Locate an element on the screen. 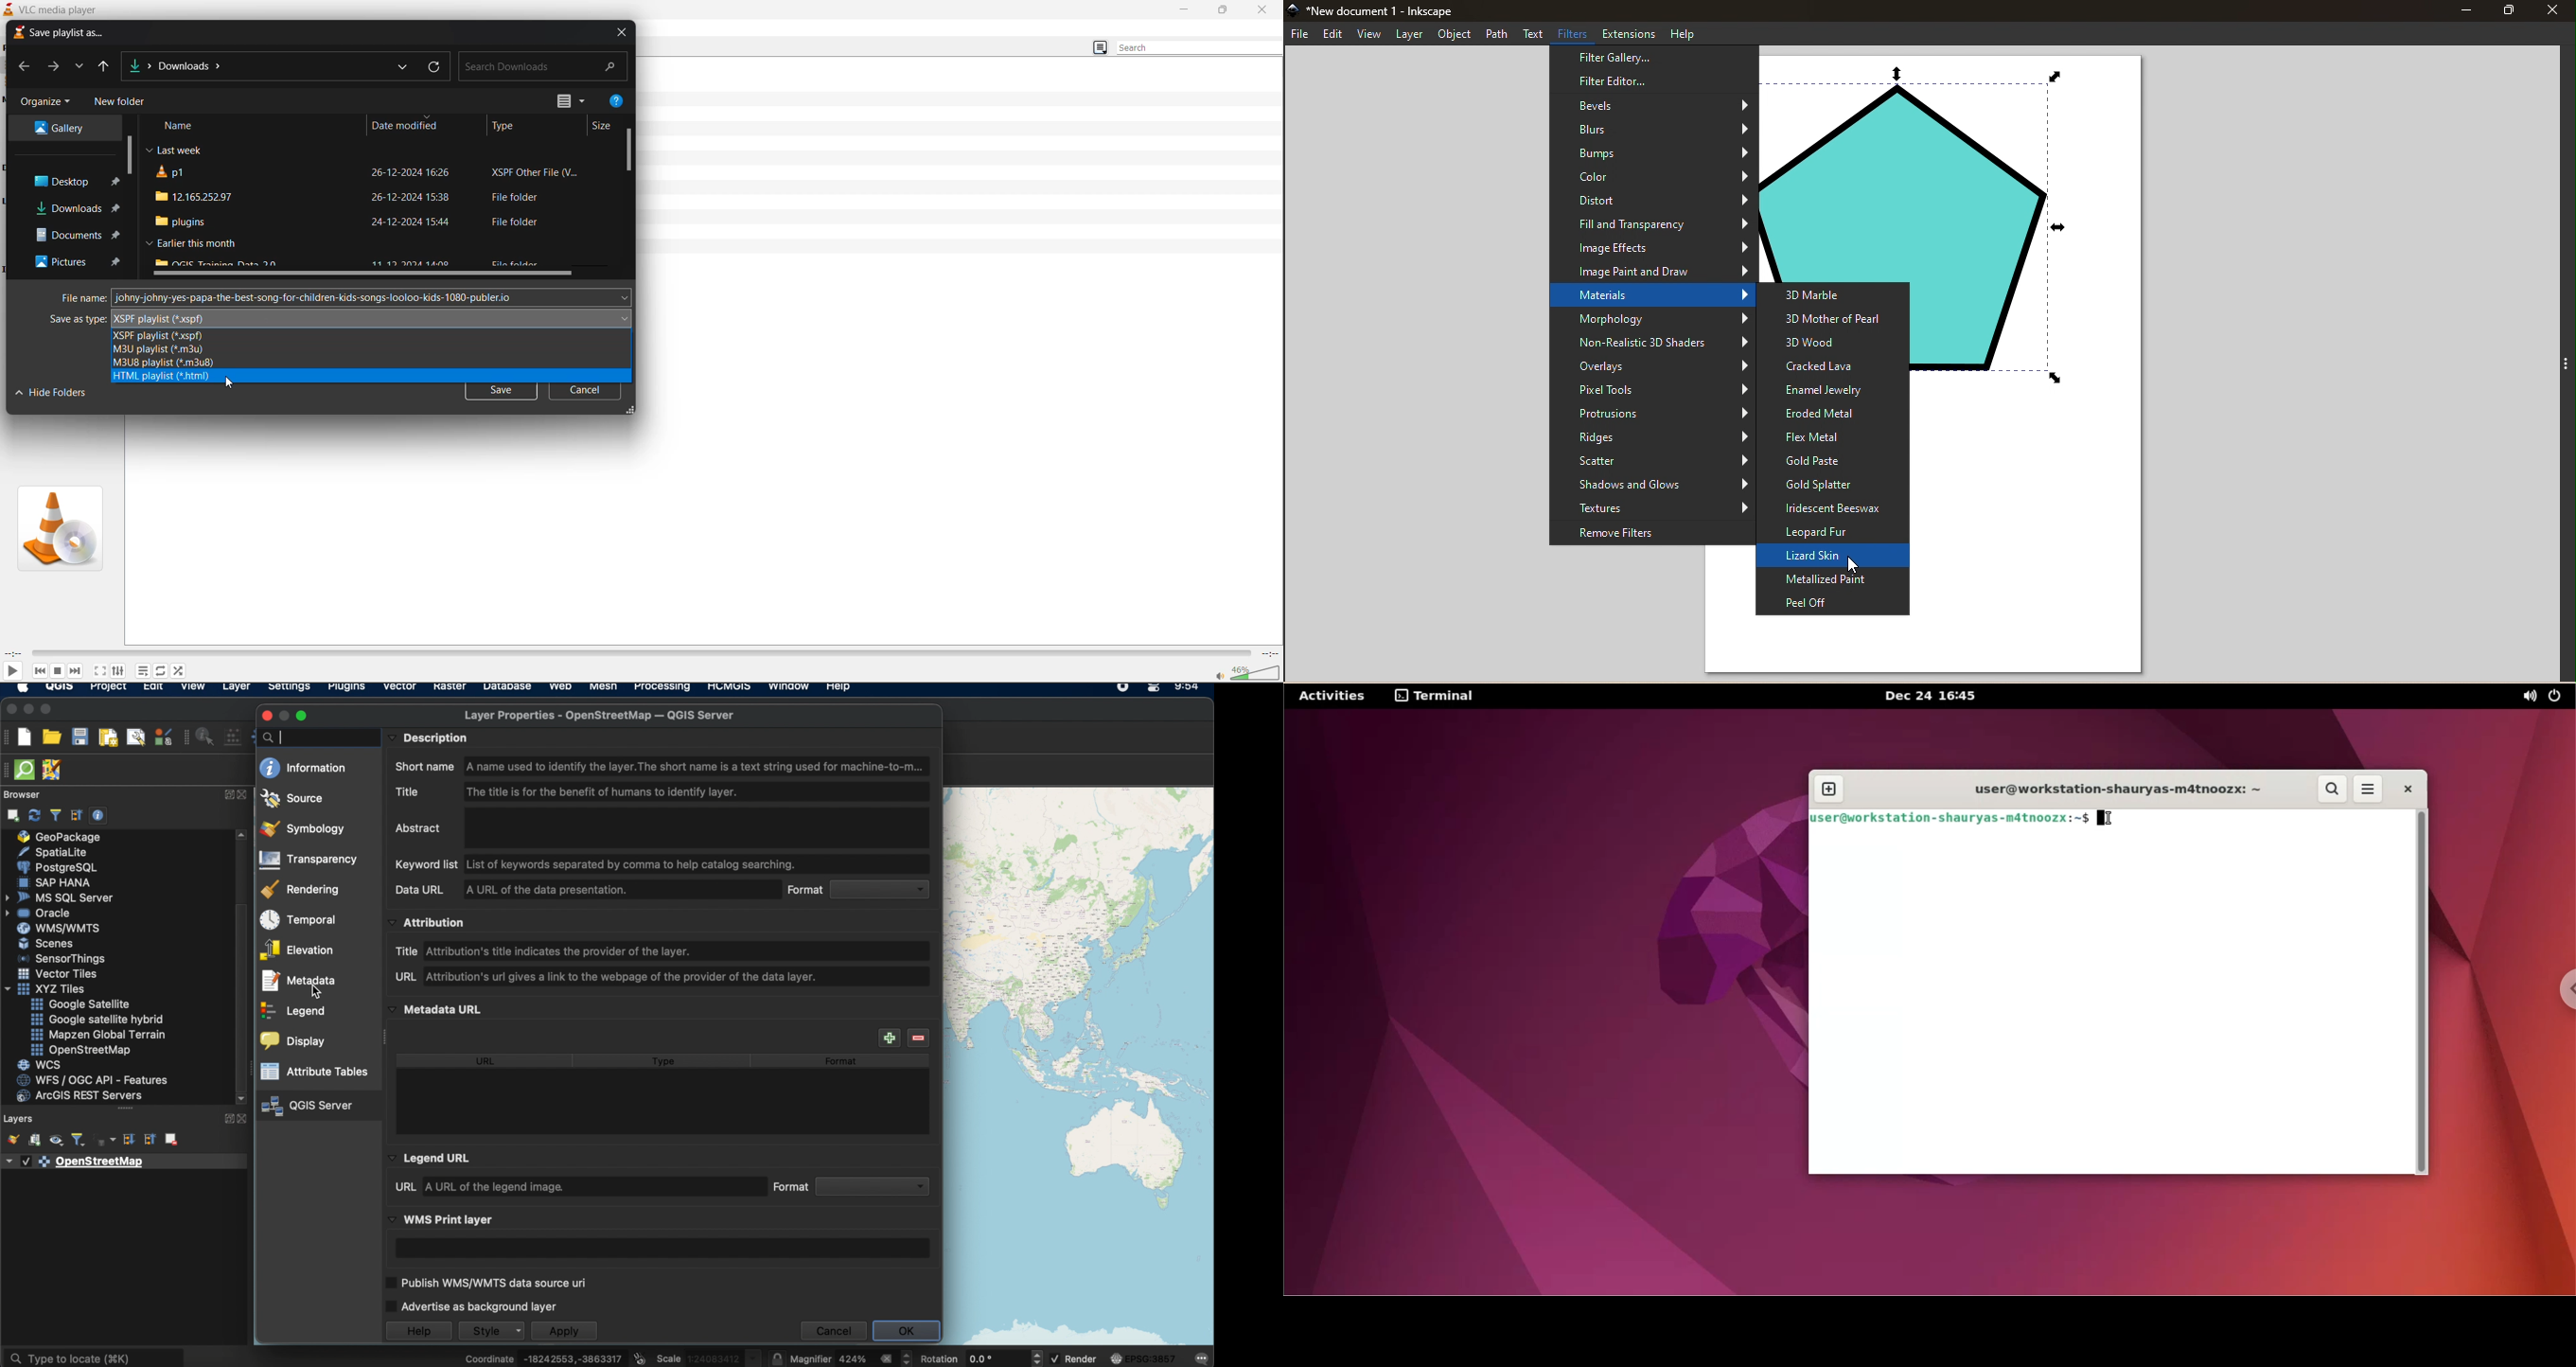 Image resolution: width=2576 pixels, height=1372 pixels. background is located at coordinates (1078, 1066).